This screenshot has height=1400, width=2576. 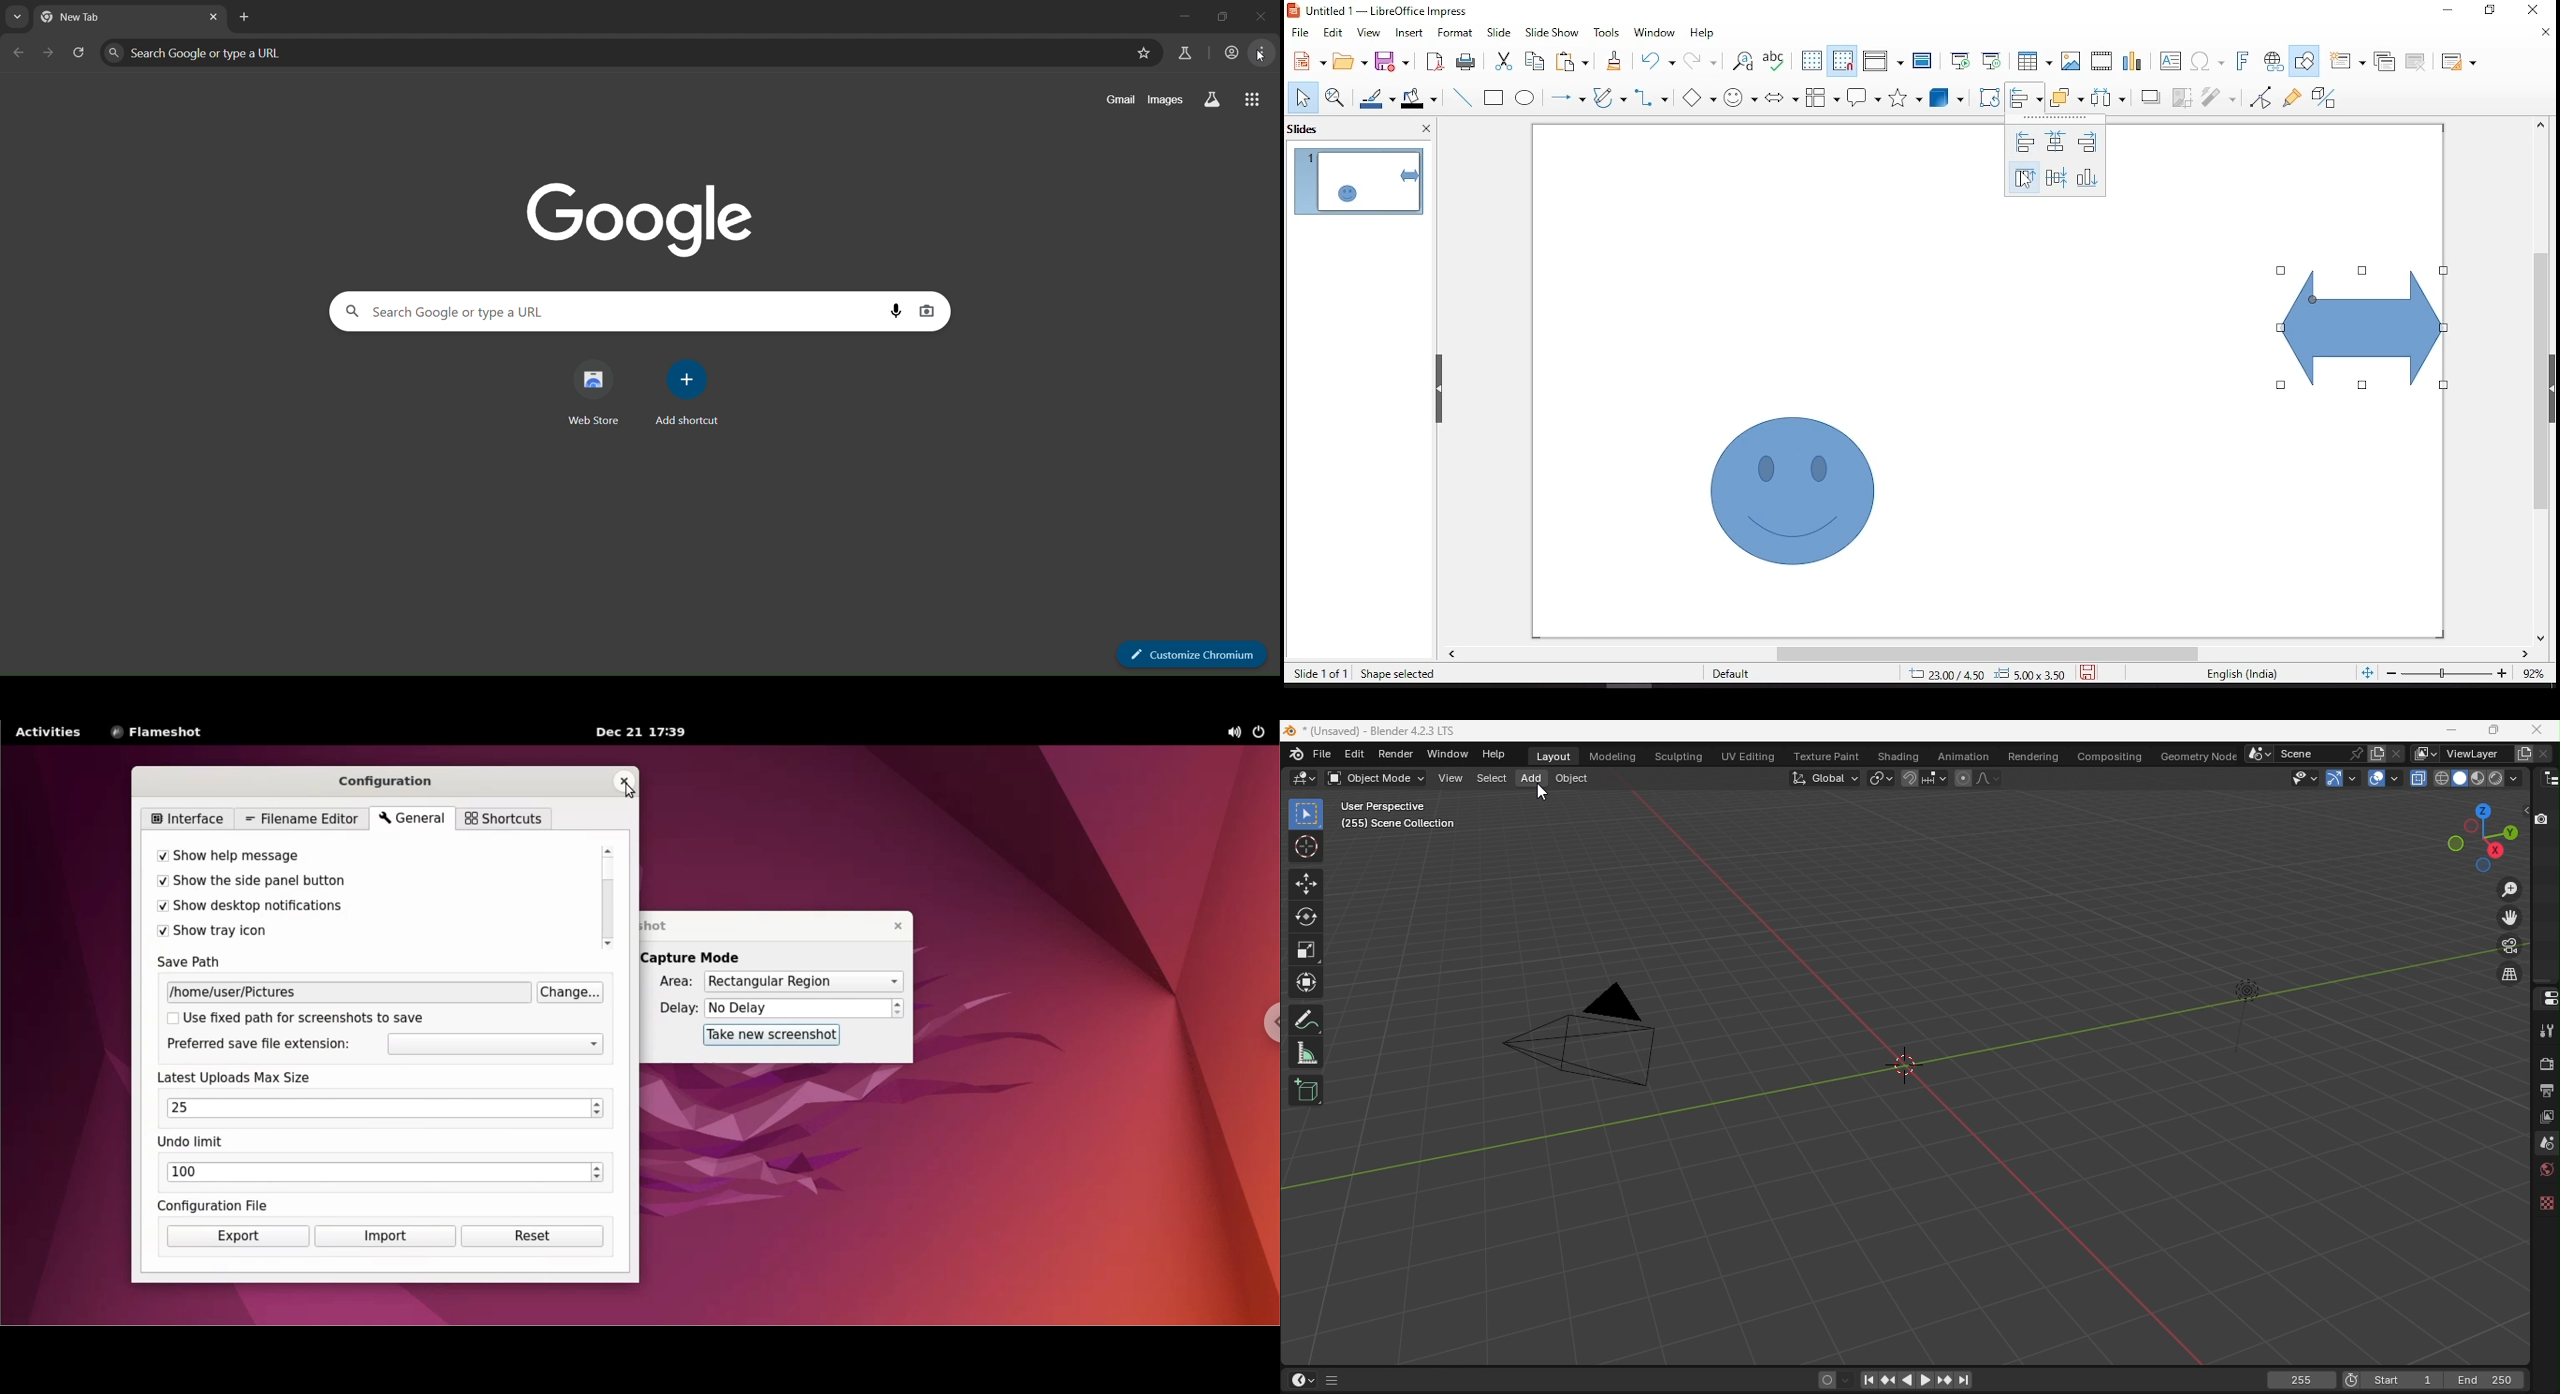 I want to click on shape, so click(x=1792, y=490).